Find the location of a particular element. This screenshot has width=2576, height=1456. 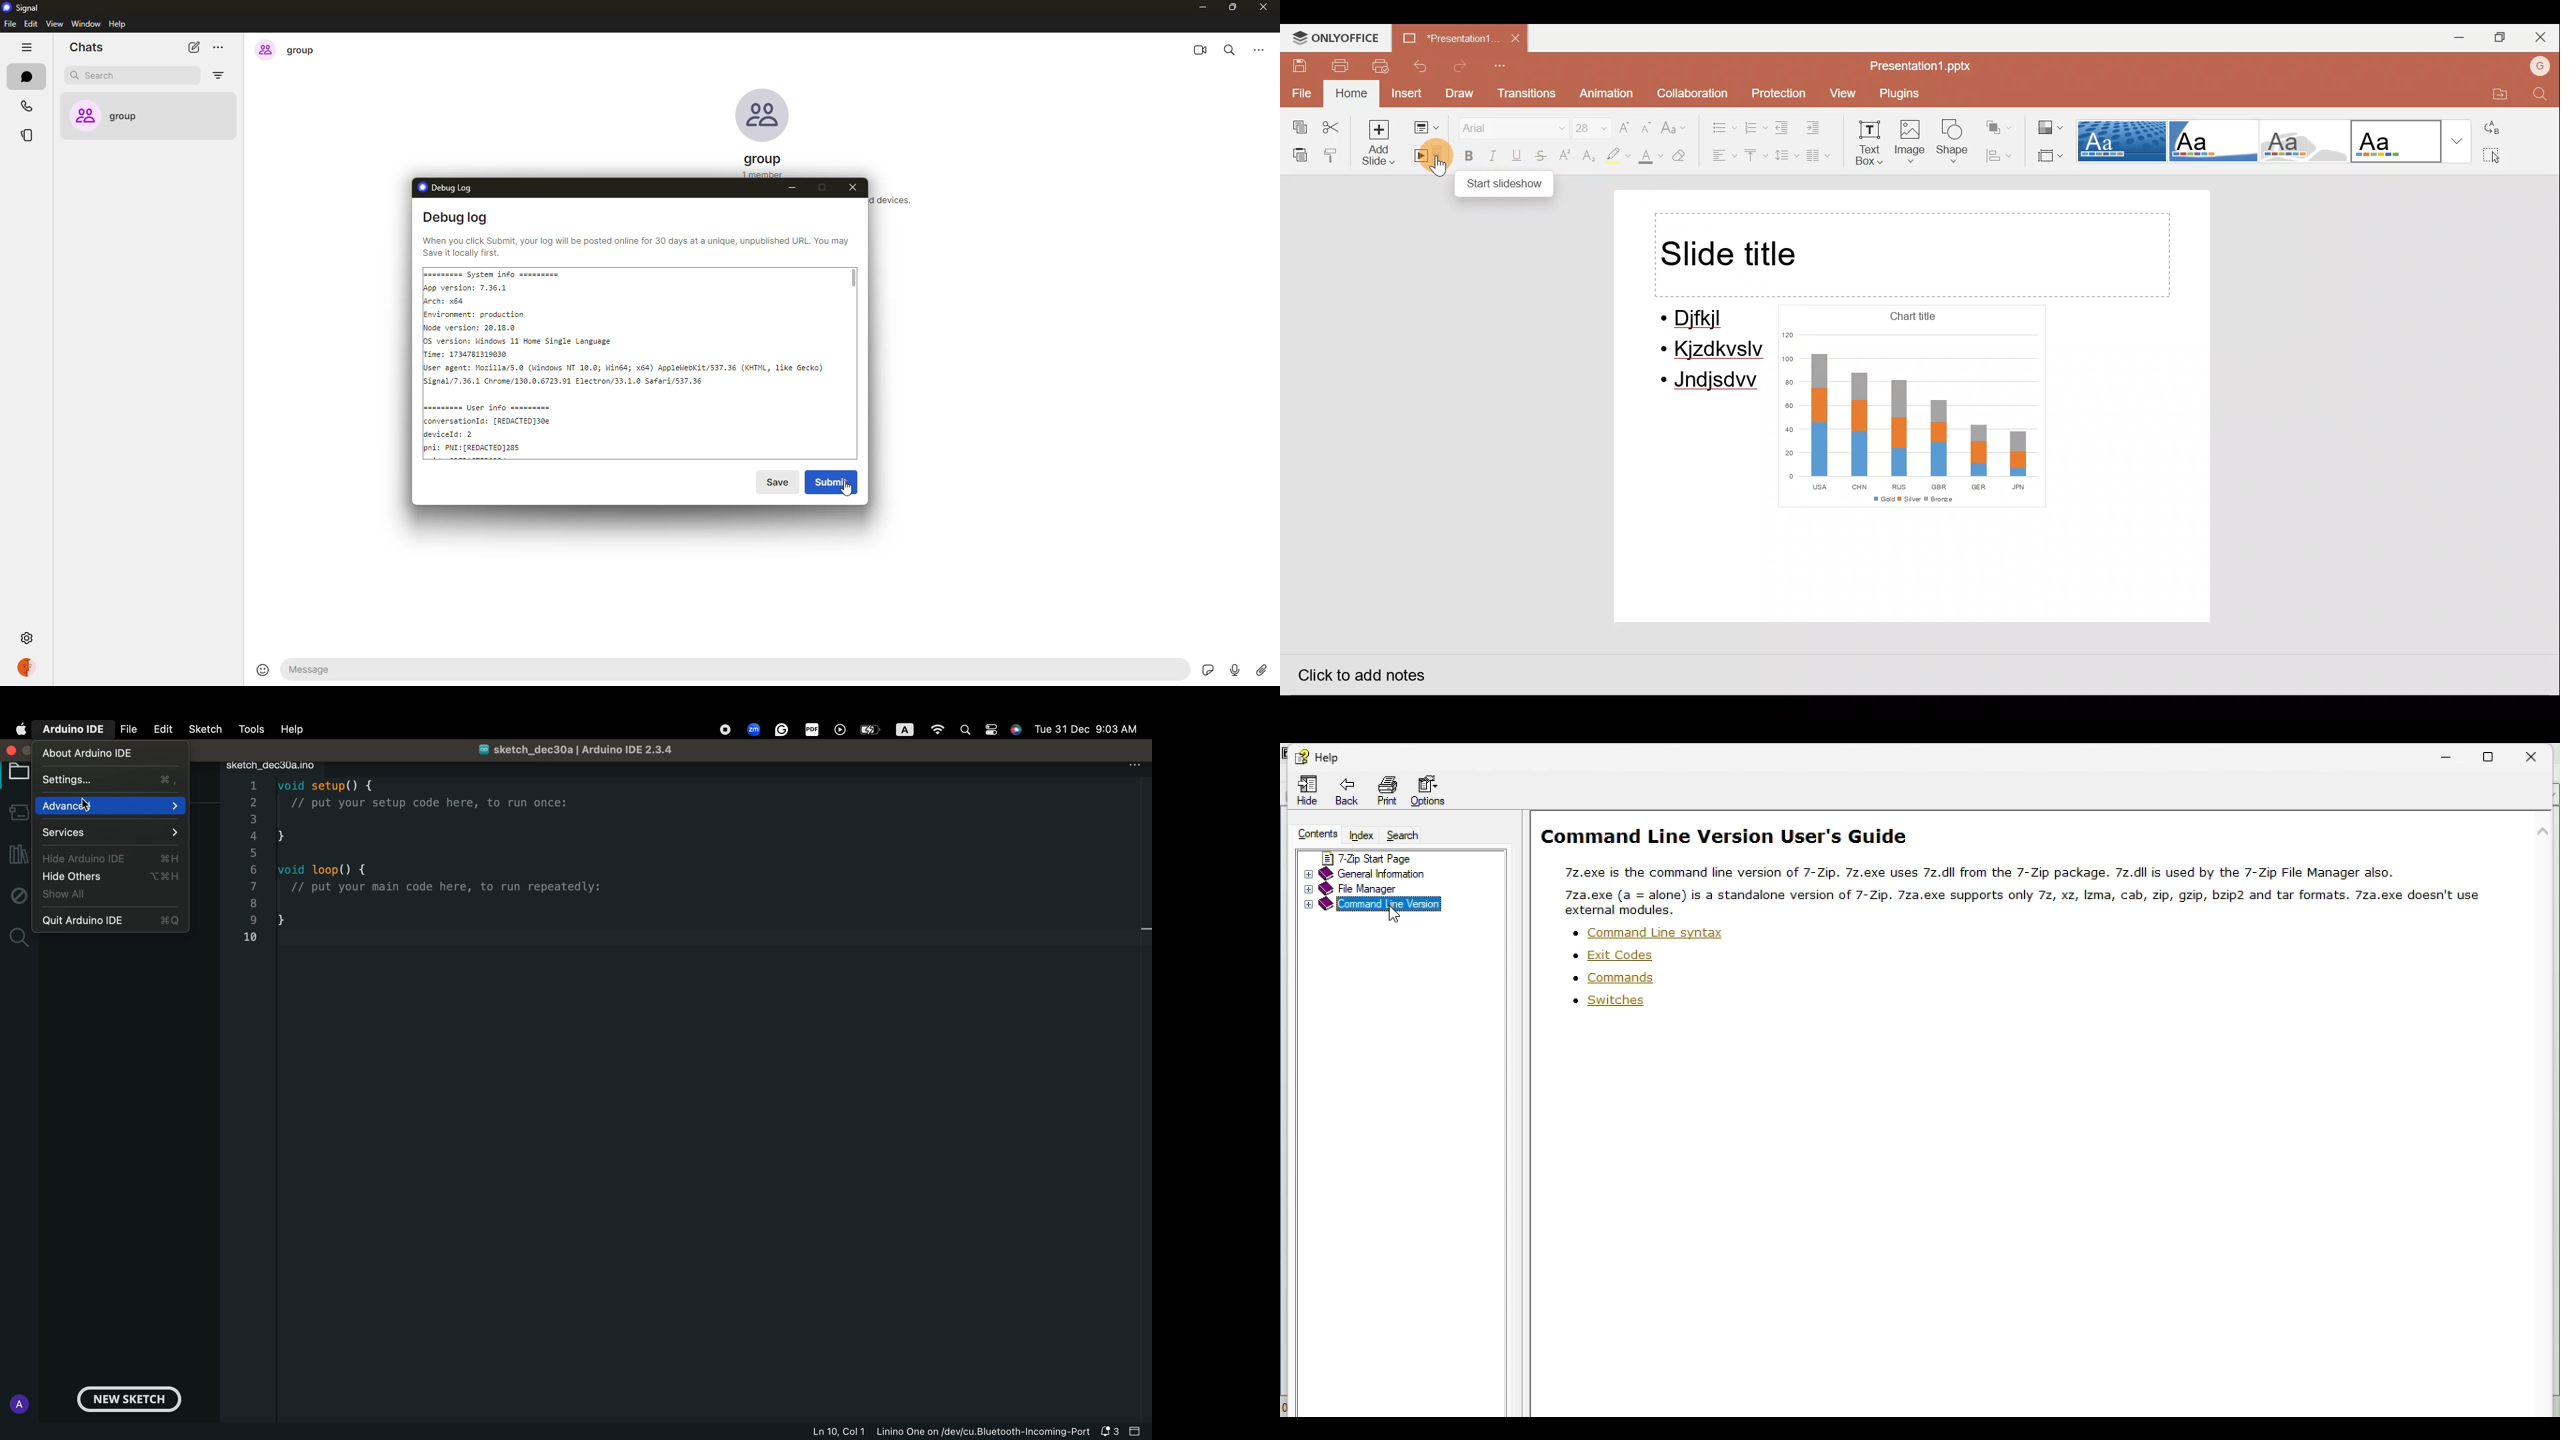

file is located at coordinates (126, 730).